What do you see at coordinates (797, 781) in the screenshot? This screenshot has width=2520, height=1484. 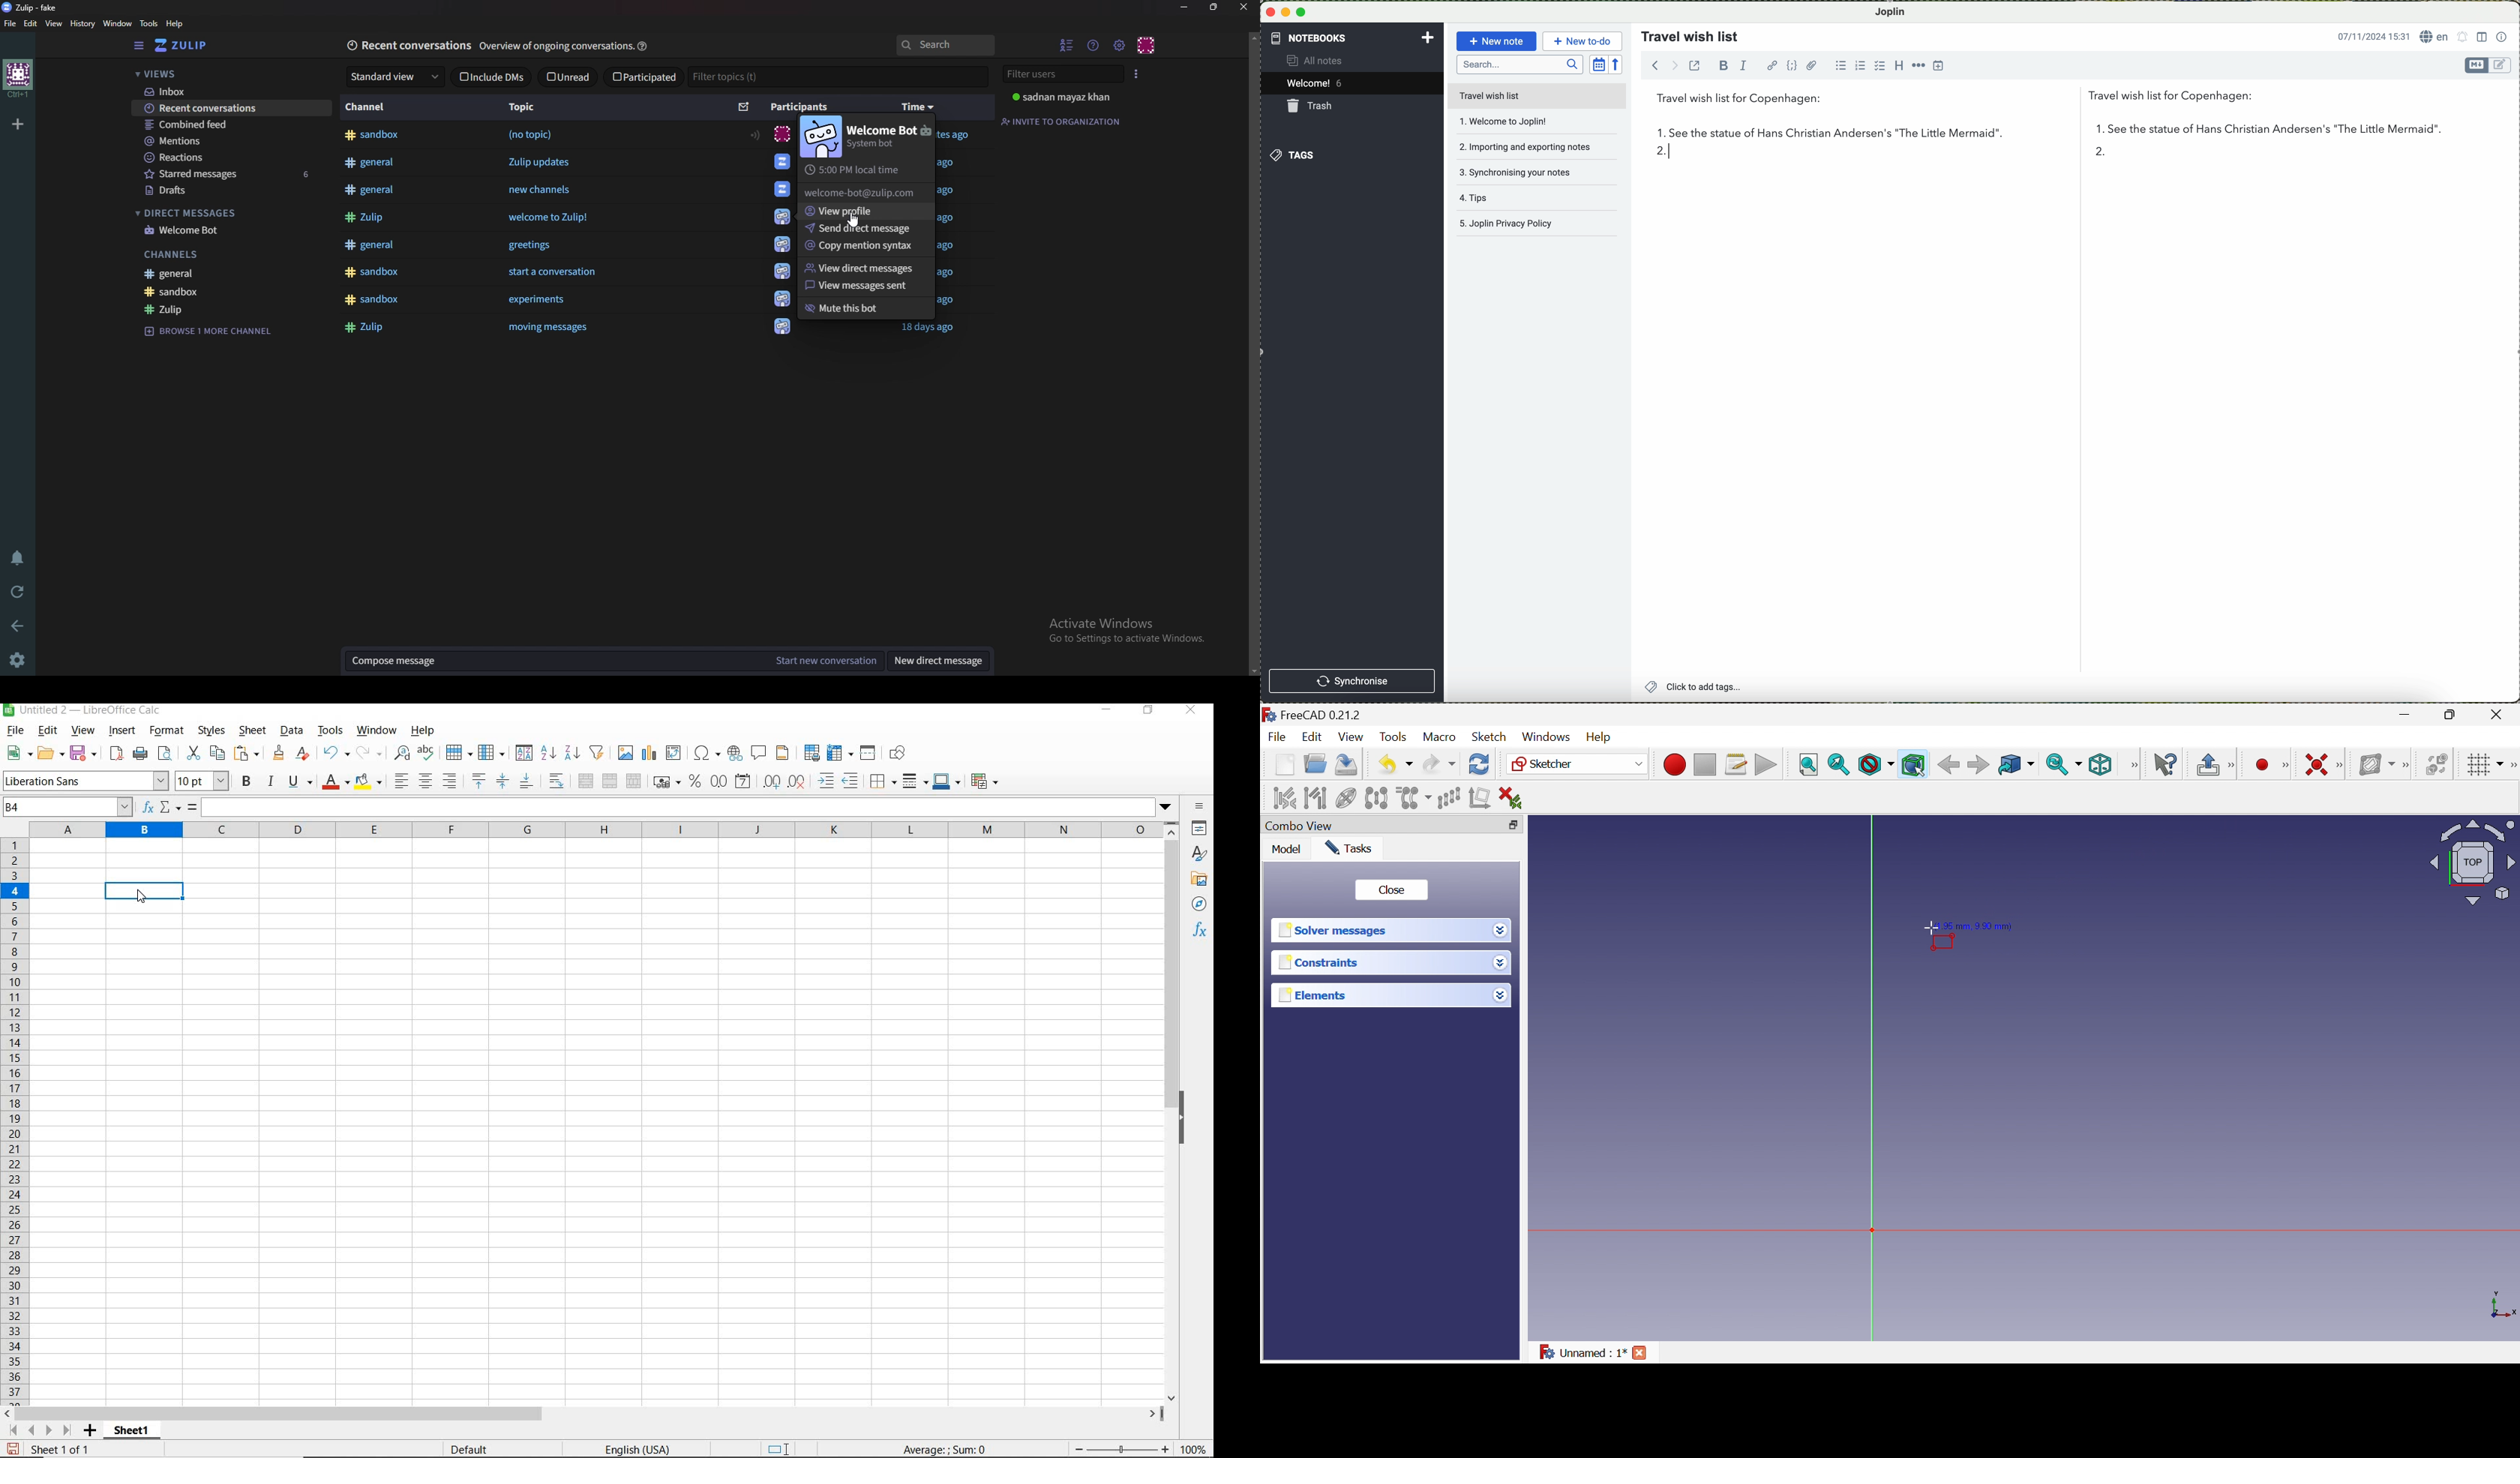 I see `delete decimal place` at bounding box center [797, 781].